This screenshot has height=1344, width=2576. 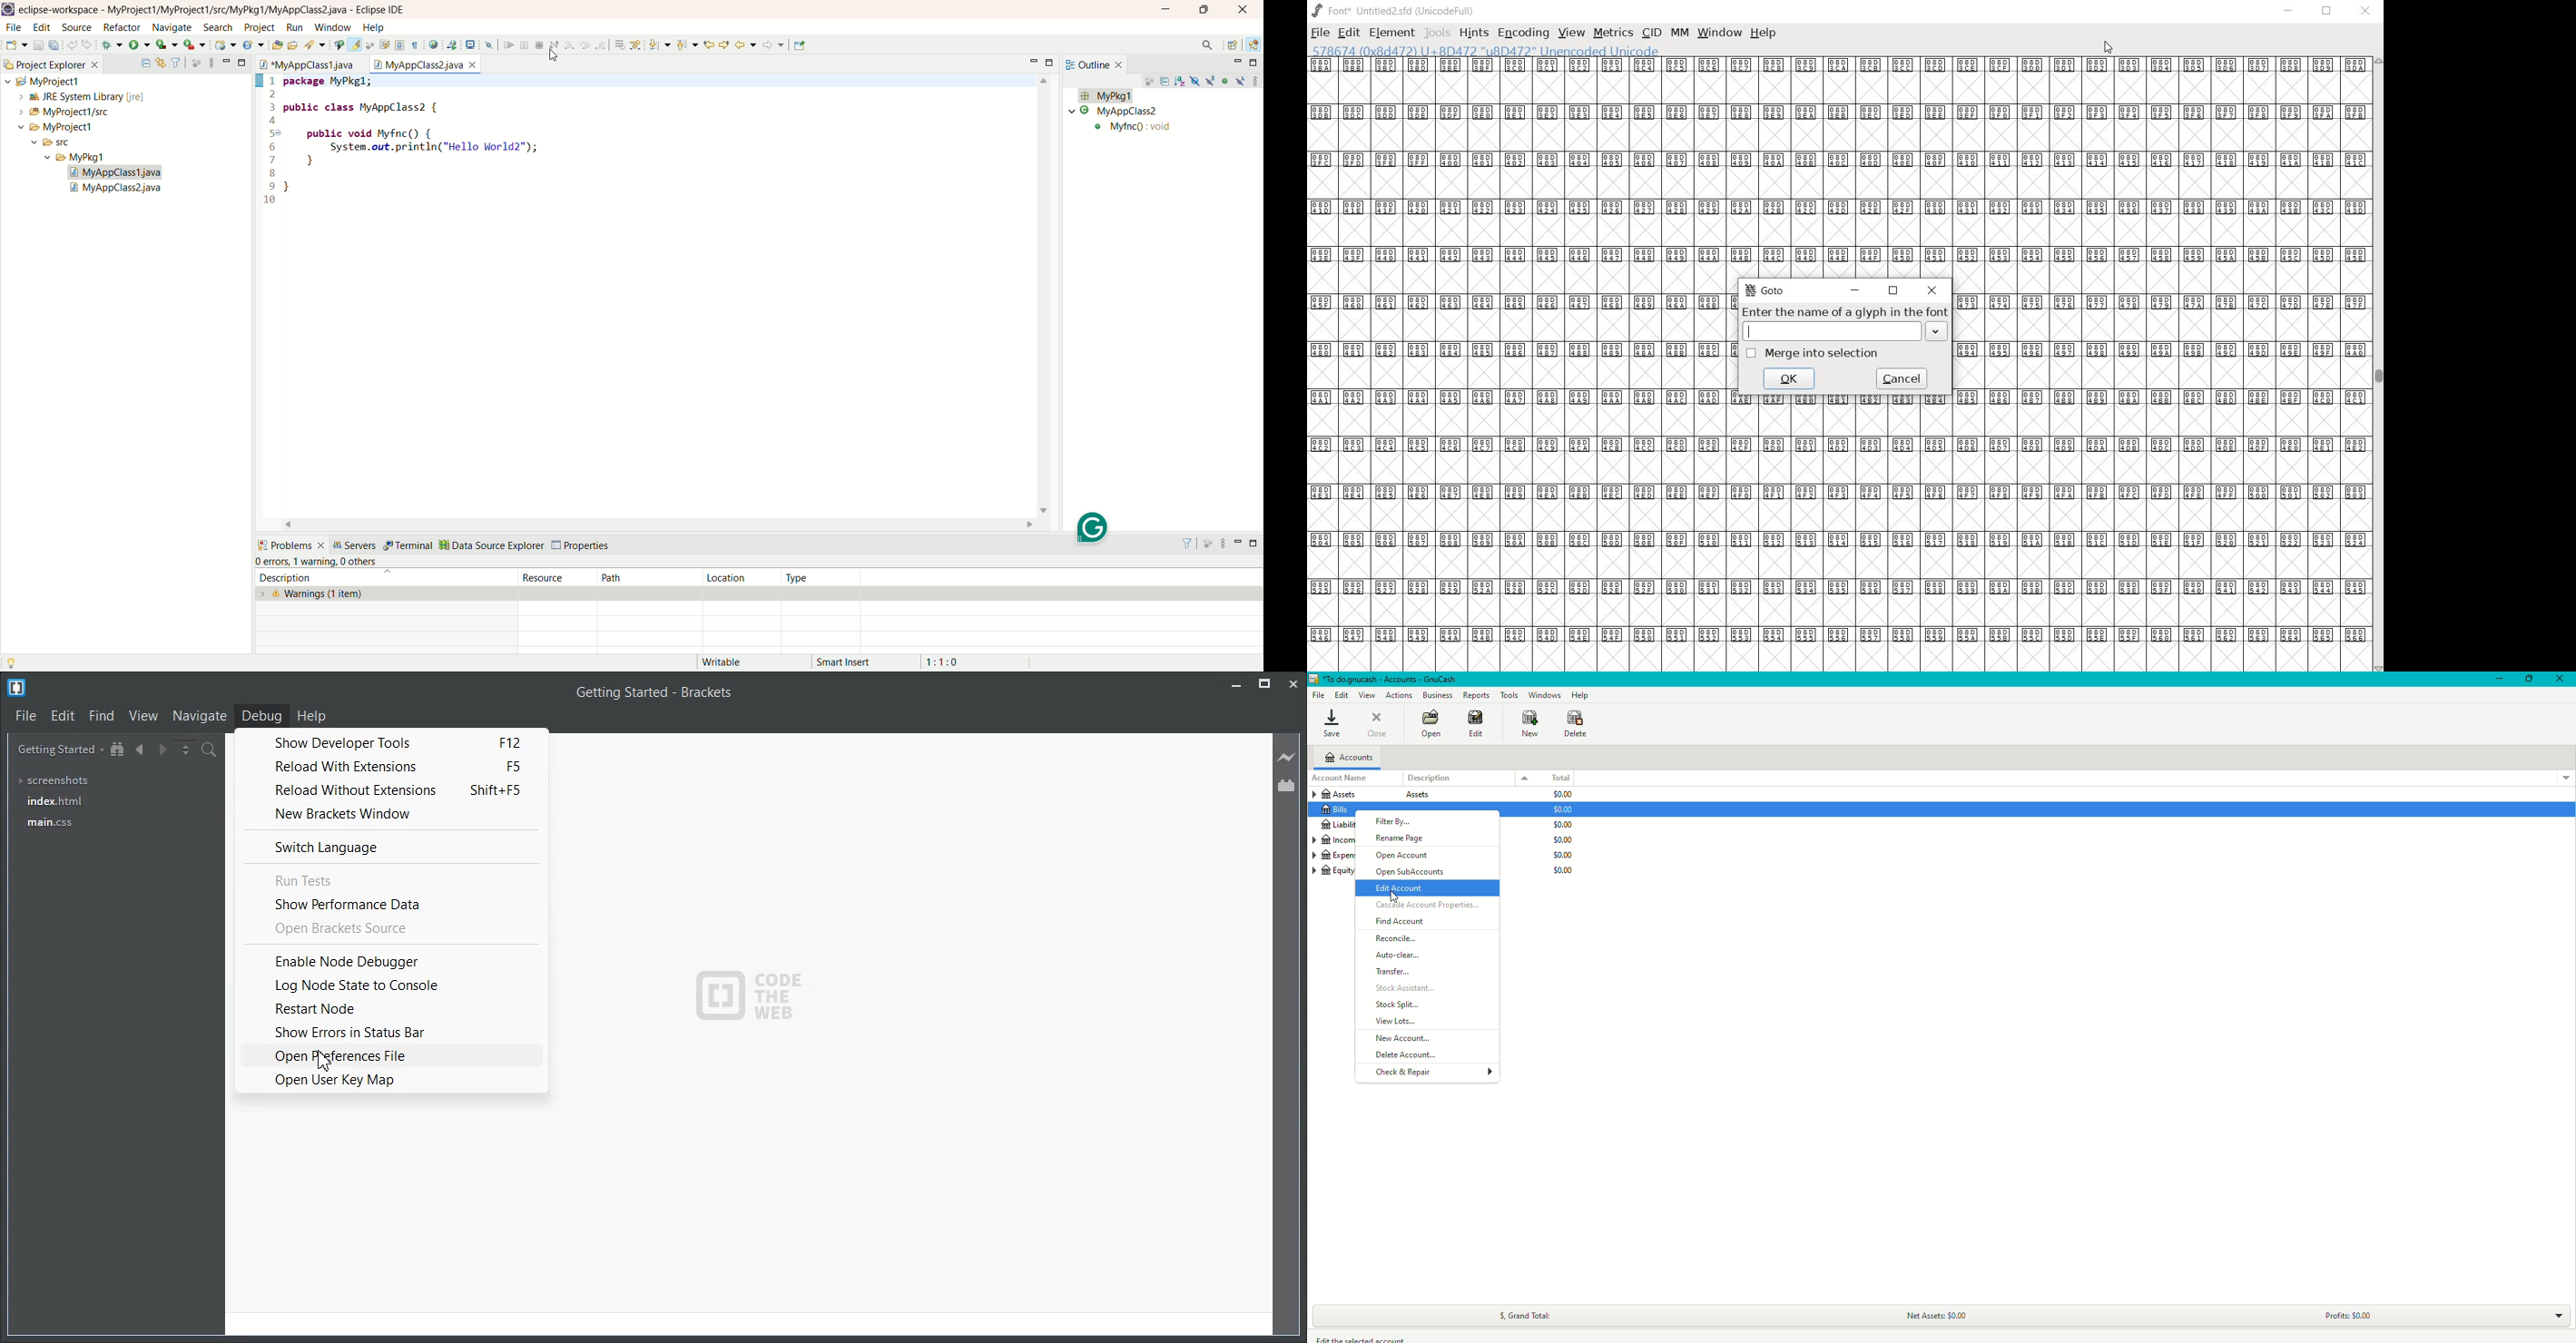 What do you see at coordinates (1392, 32) in the screenshot?
I see `element` at bounding box center [1392, 32].